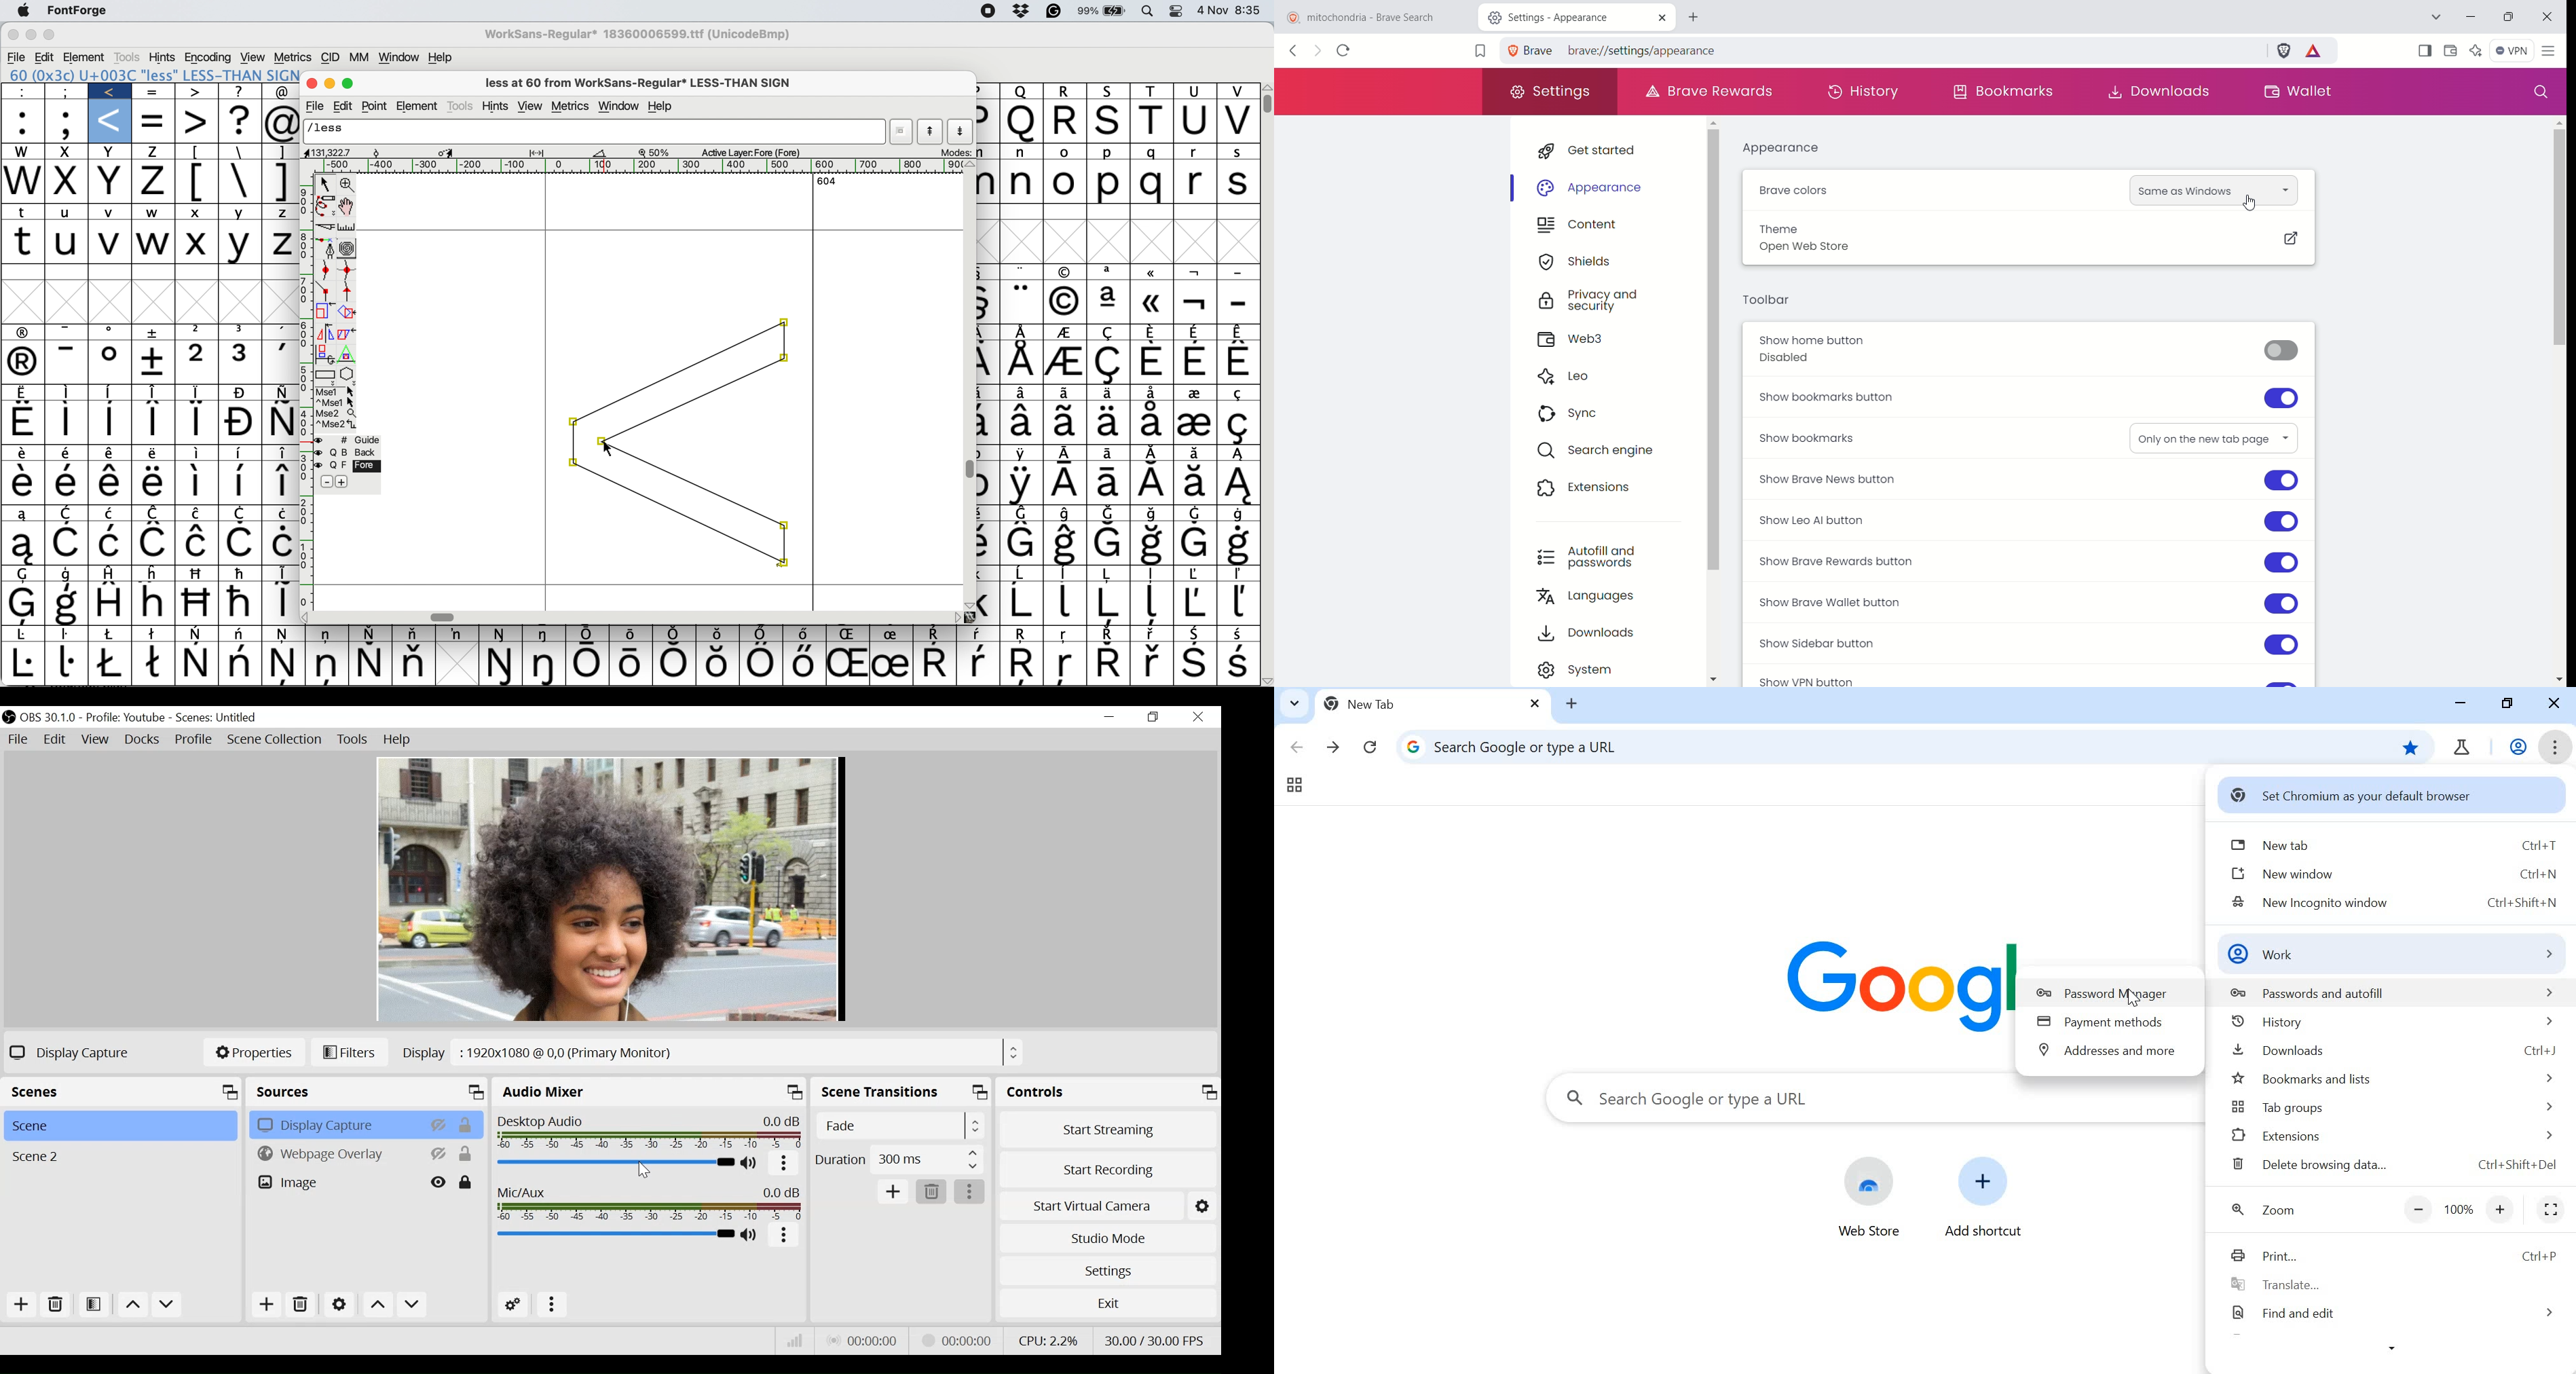  I want to click on system, so click(1585, 668).